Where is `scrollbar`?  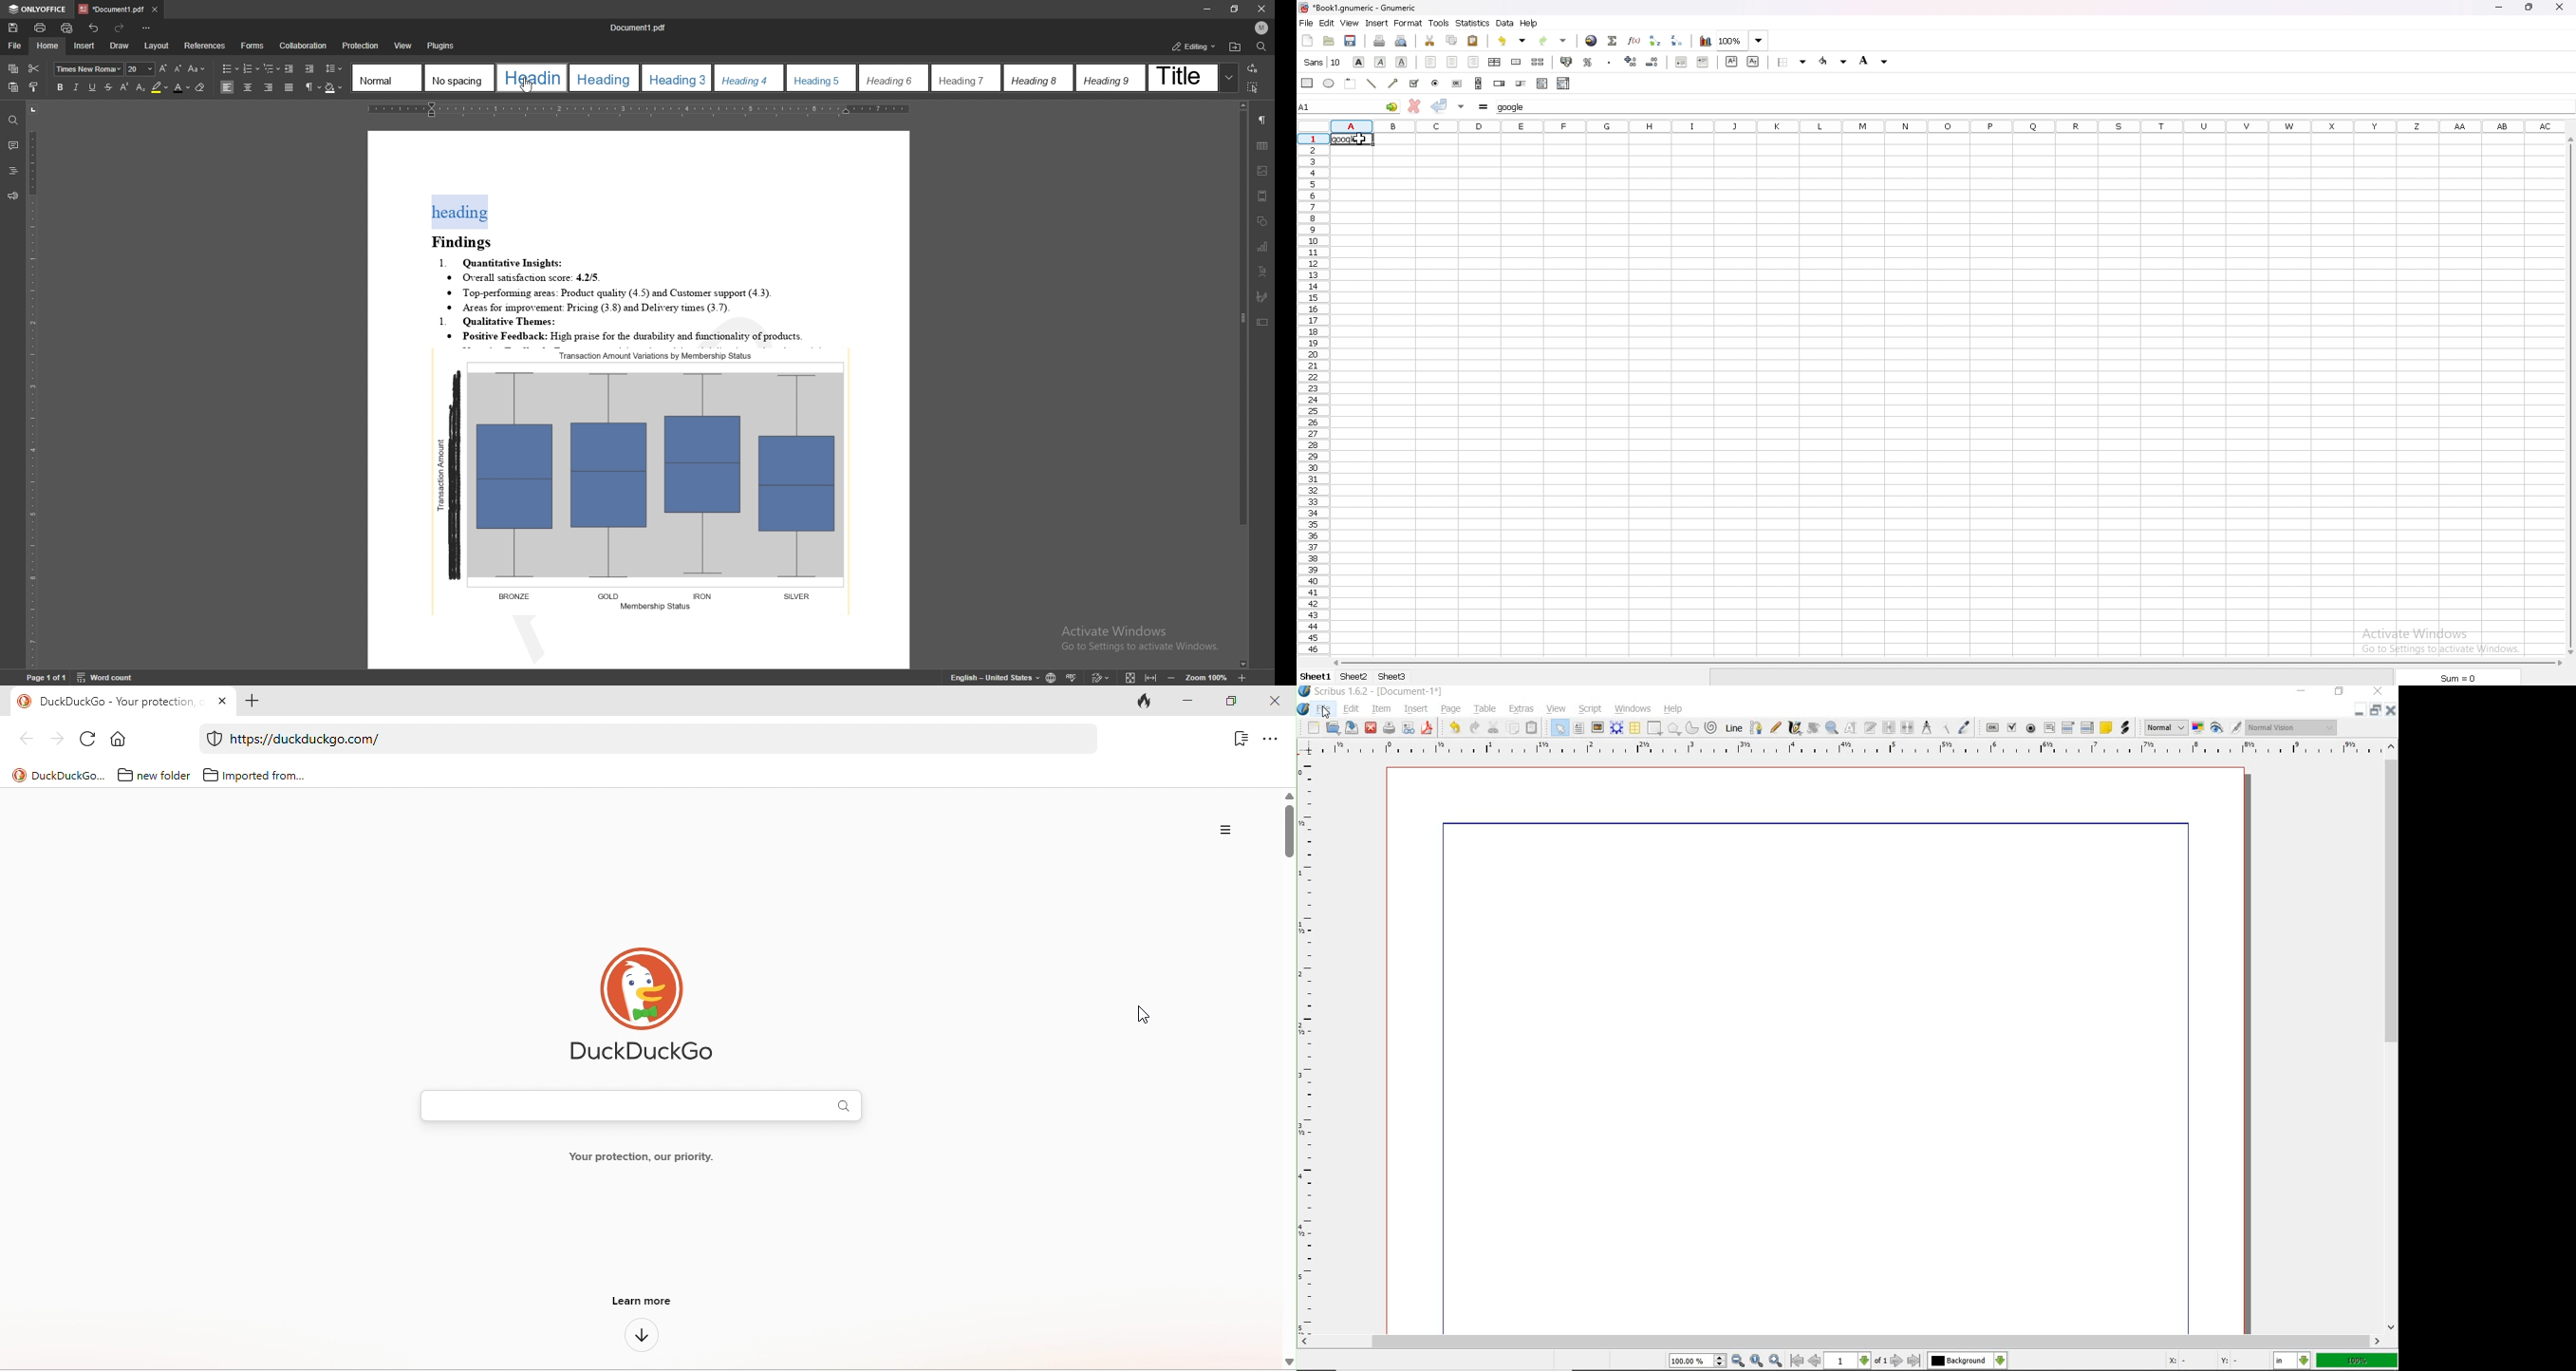
scrollbar is located at coordinates (1841, 1342).